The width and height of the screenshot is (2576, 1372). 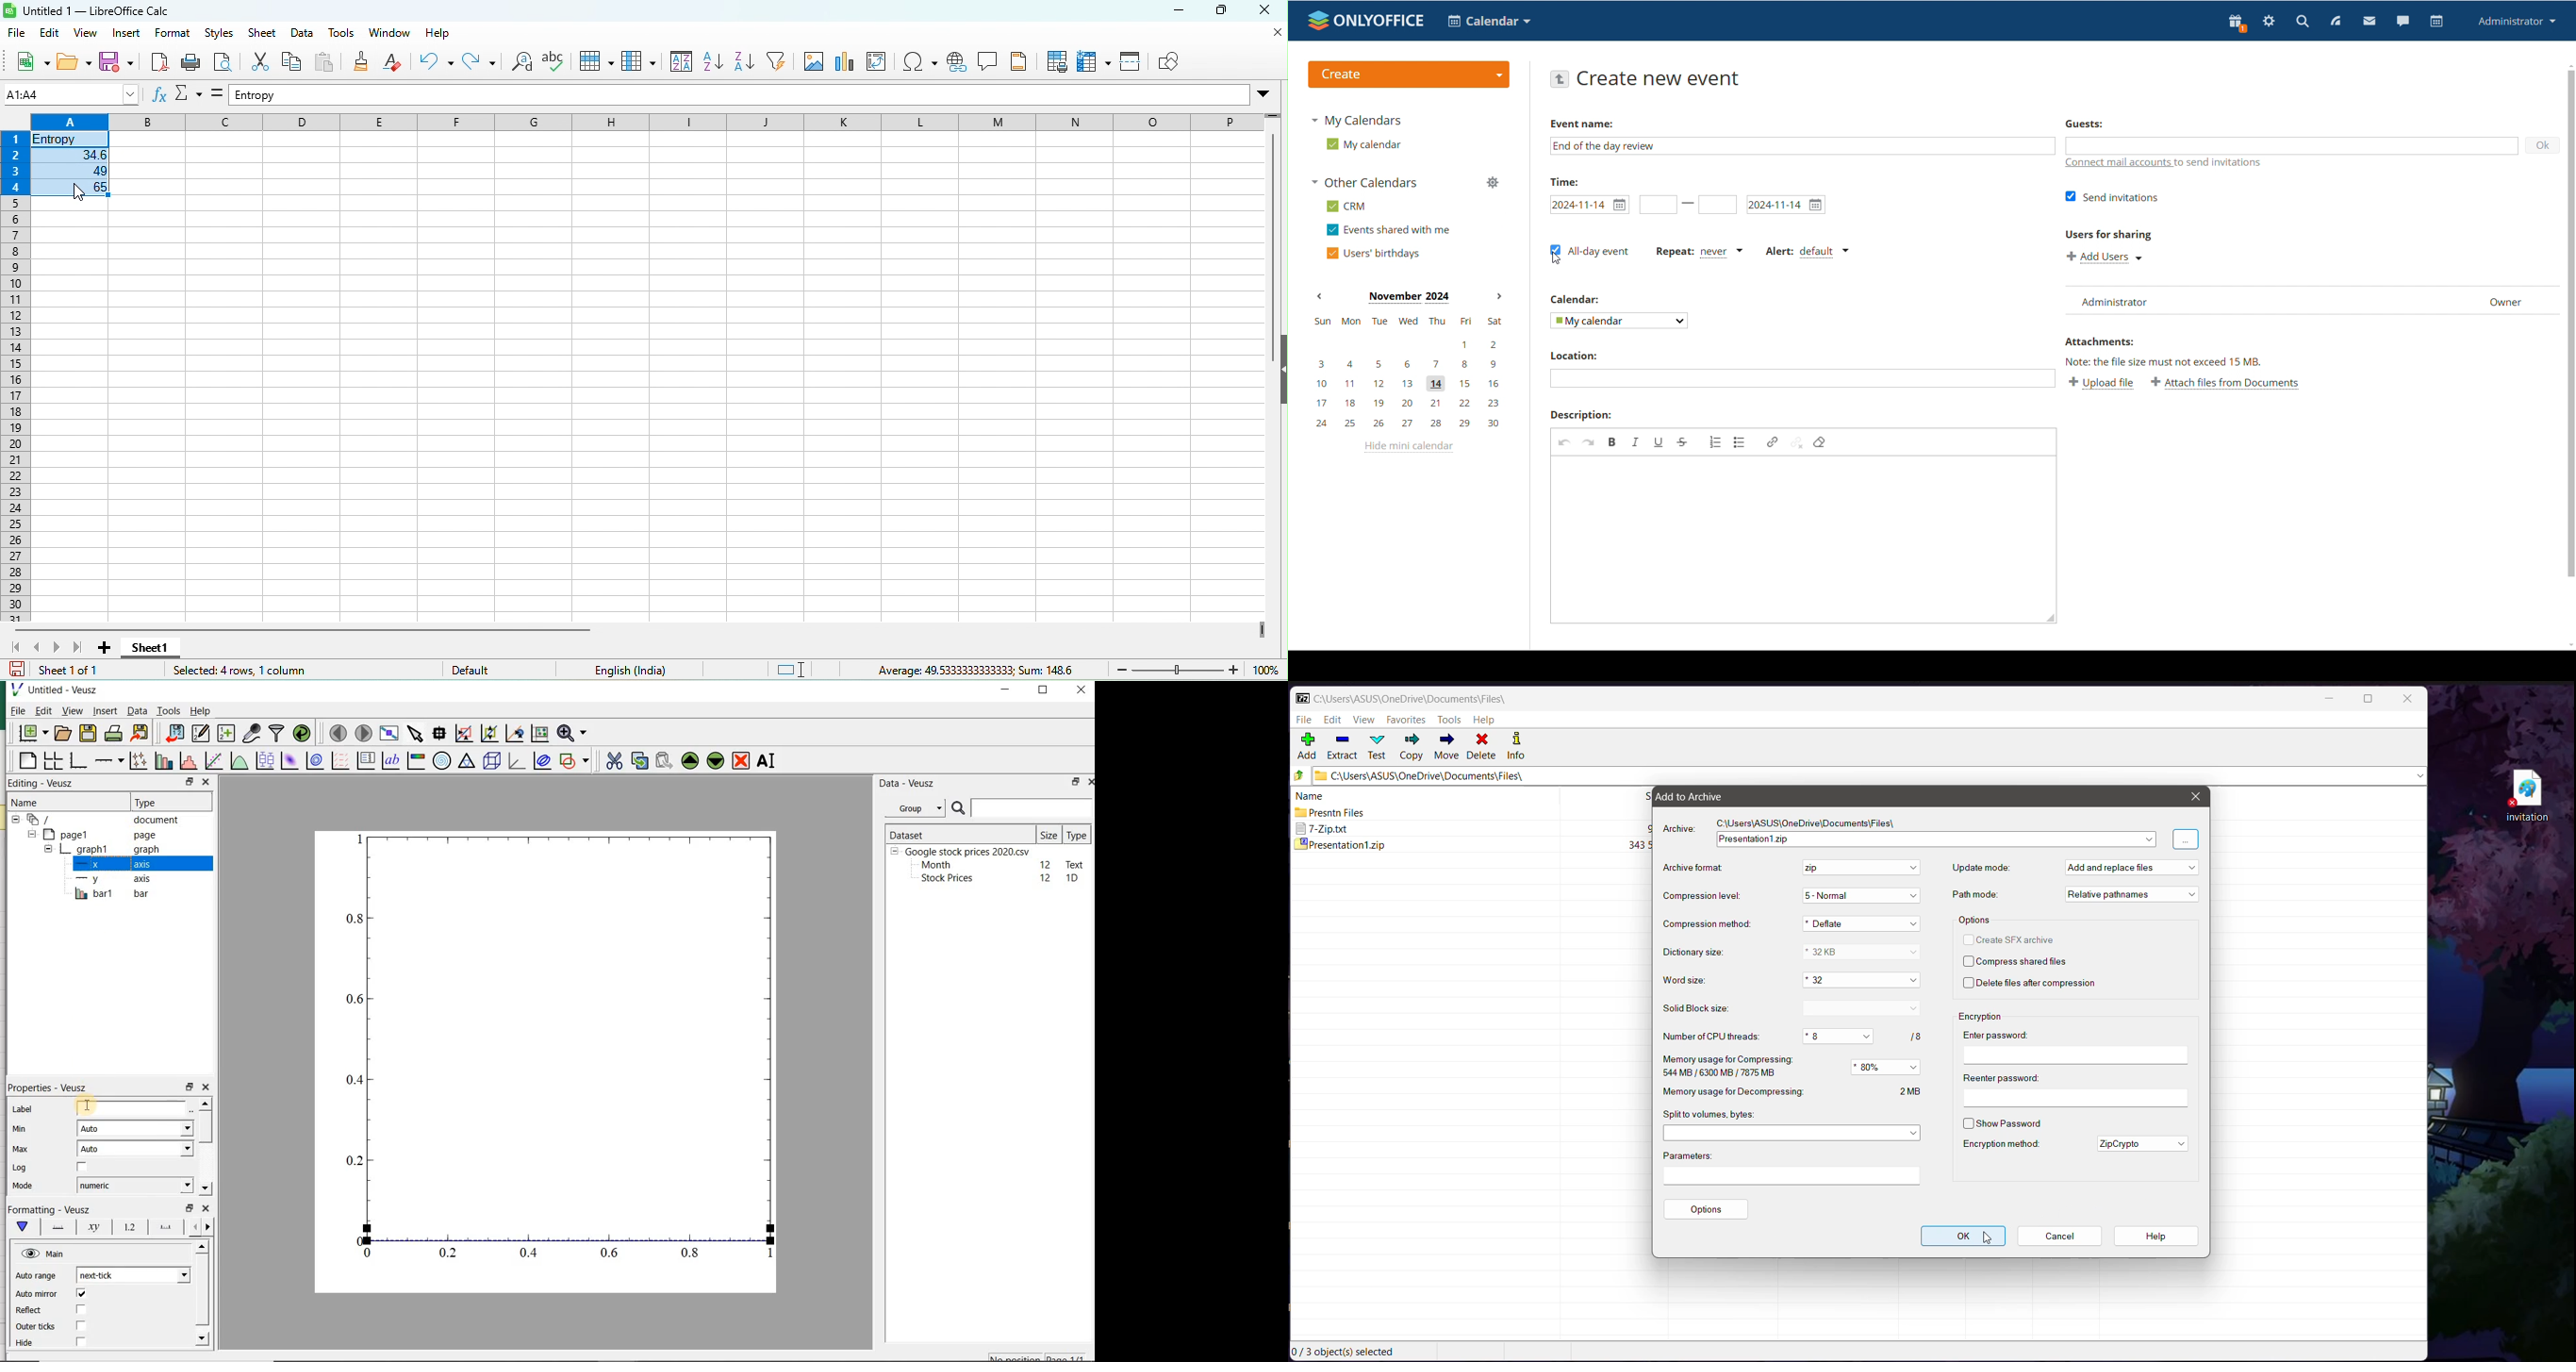 I want to click on Set the archive format, so click(x=1859, y=868).